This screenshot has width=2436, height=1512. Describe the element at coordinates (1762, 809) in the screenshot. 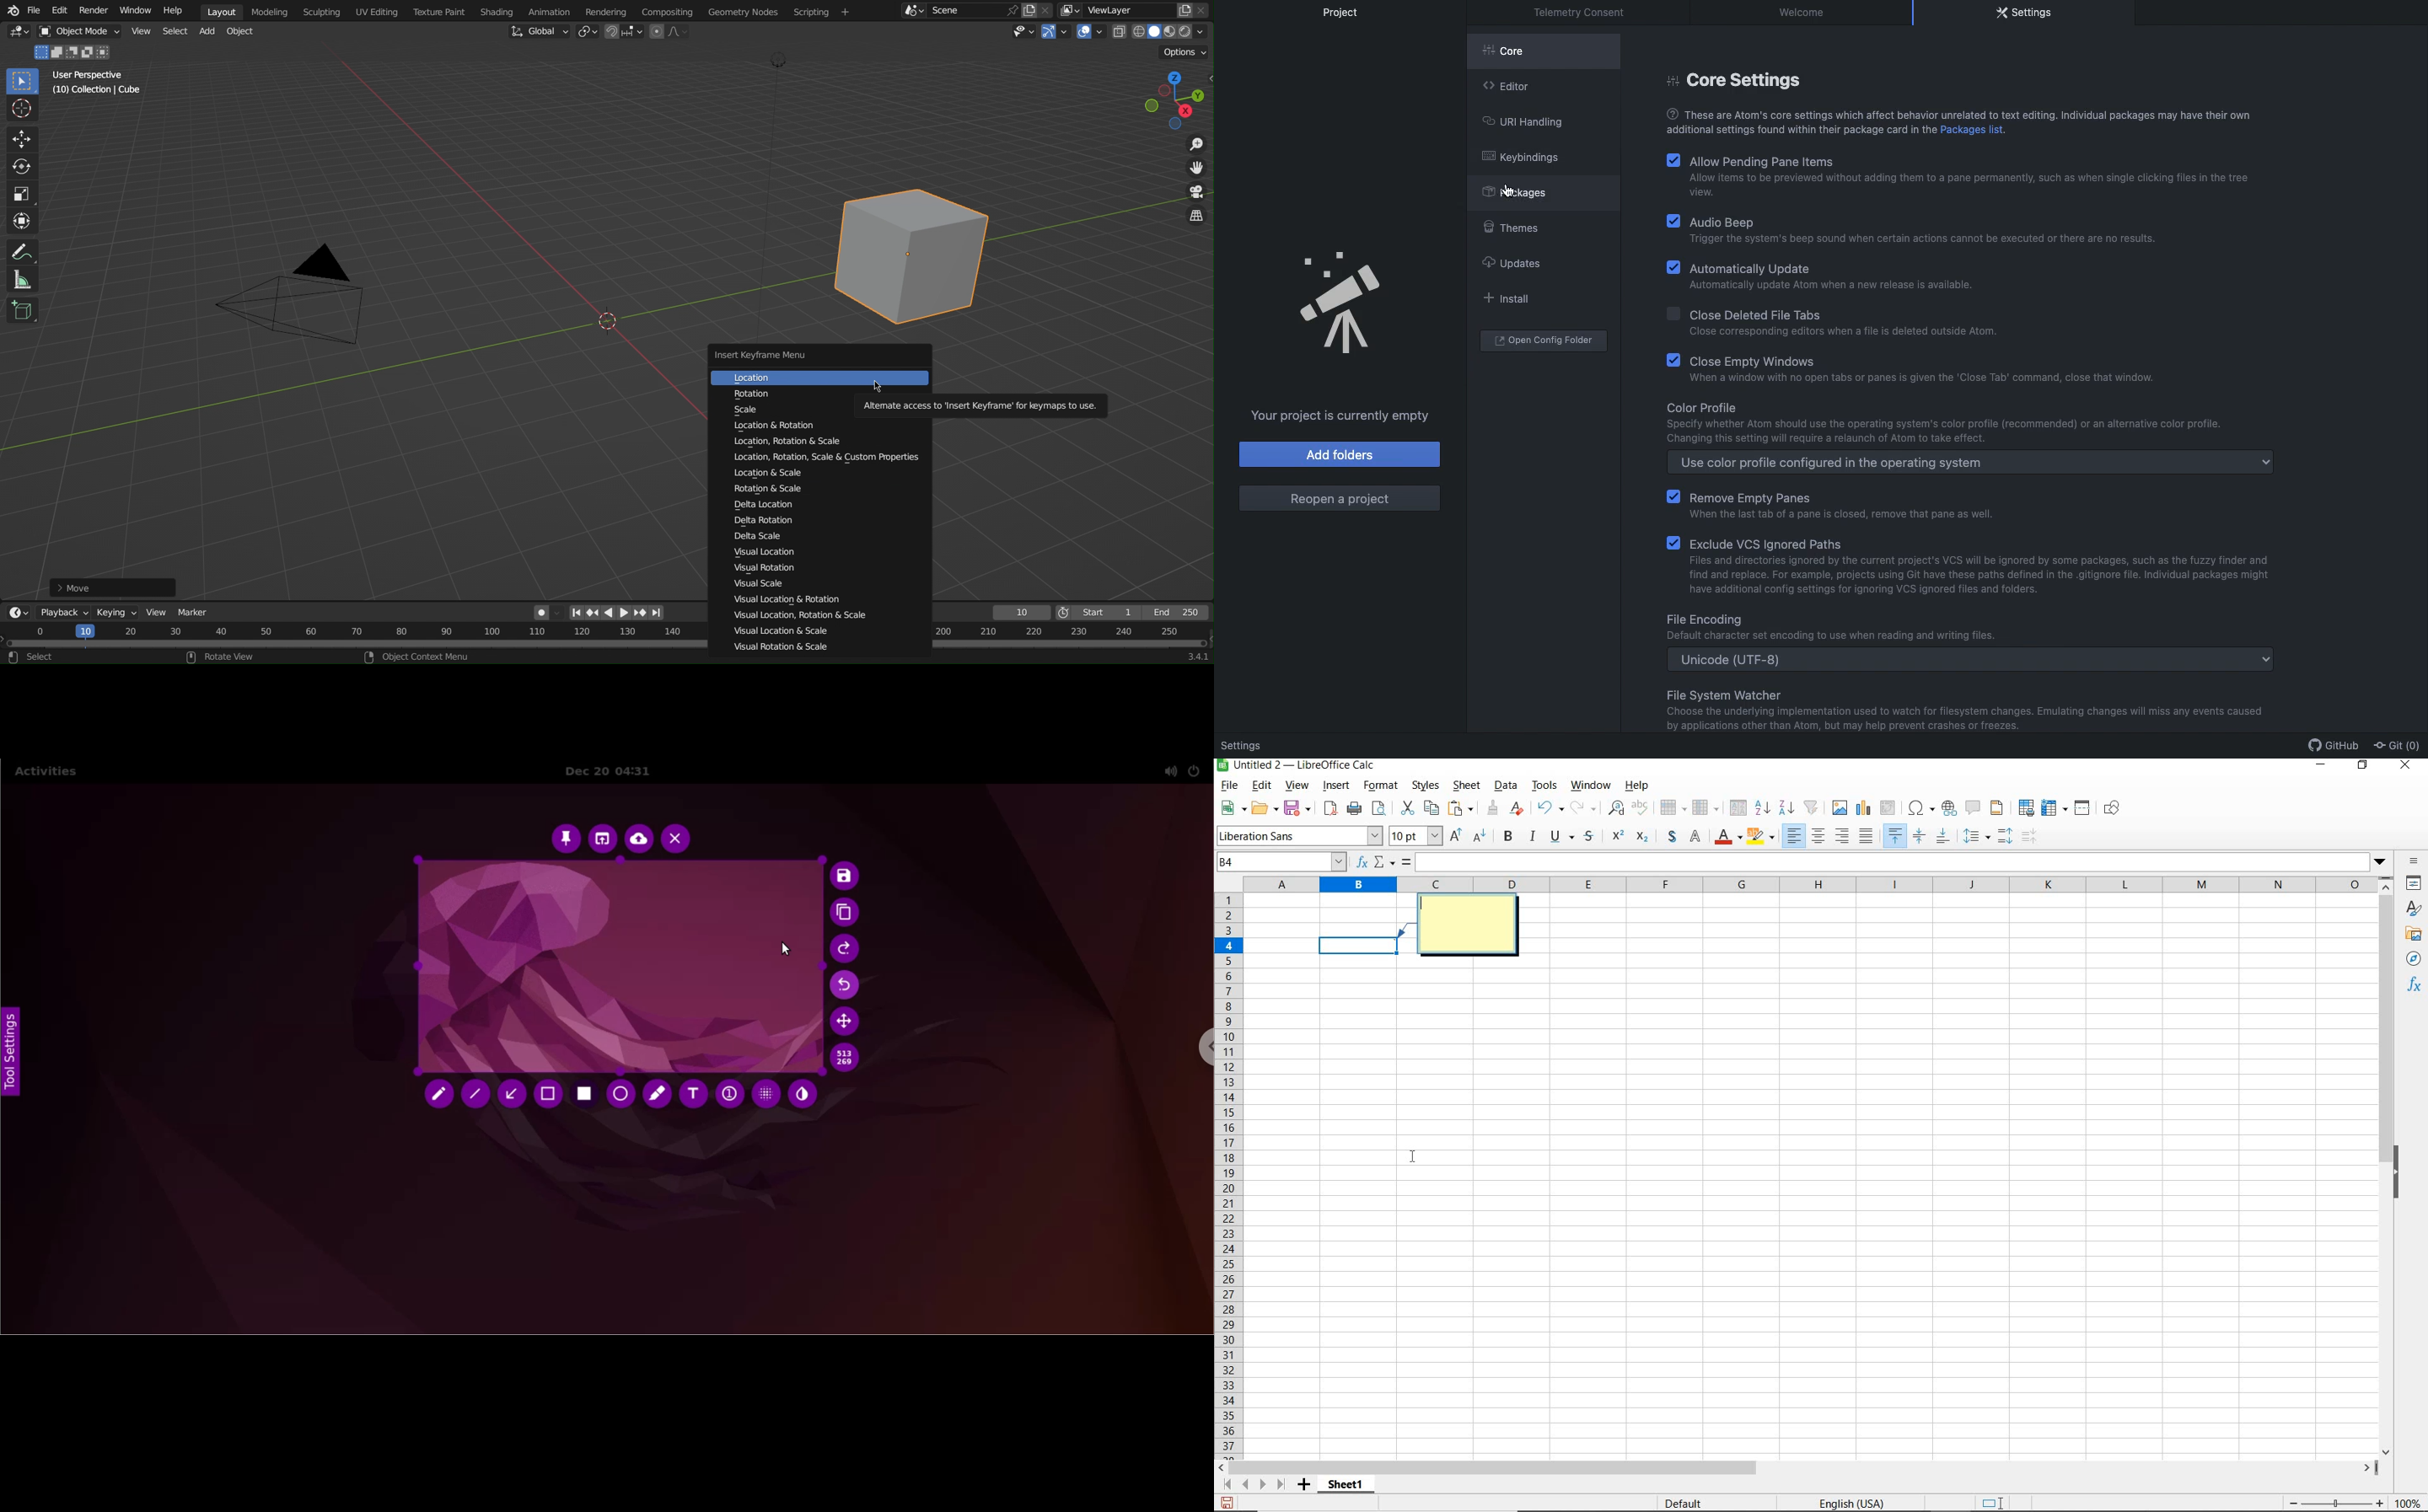

I see `sort ascending` at that location.